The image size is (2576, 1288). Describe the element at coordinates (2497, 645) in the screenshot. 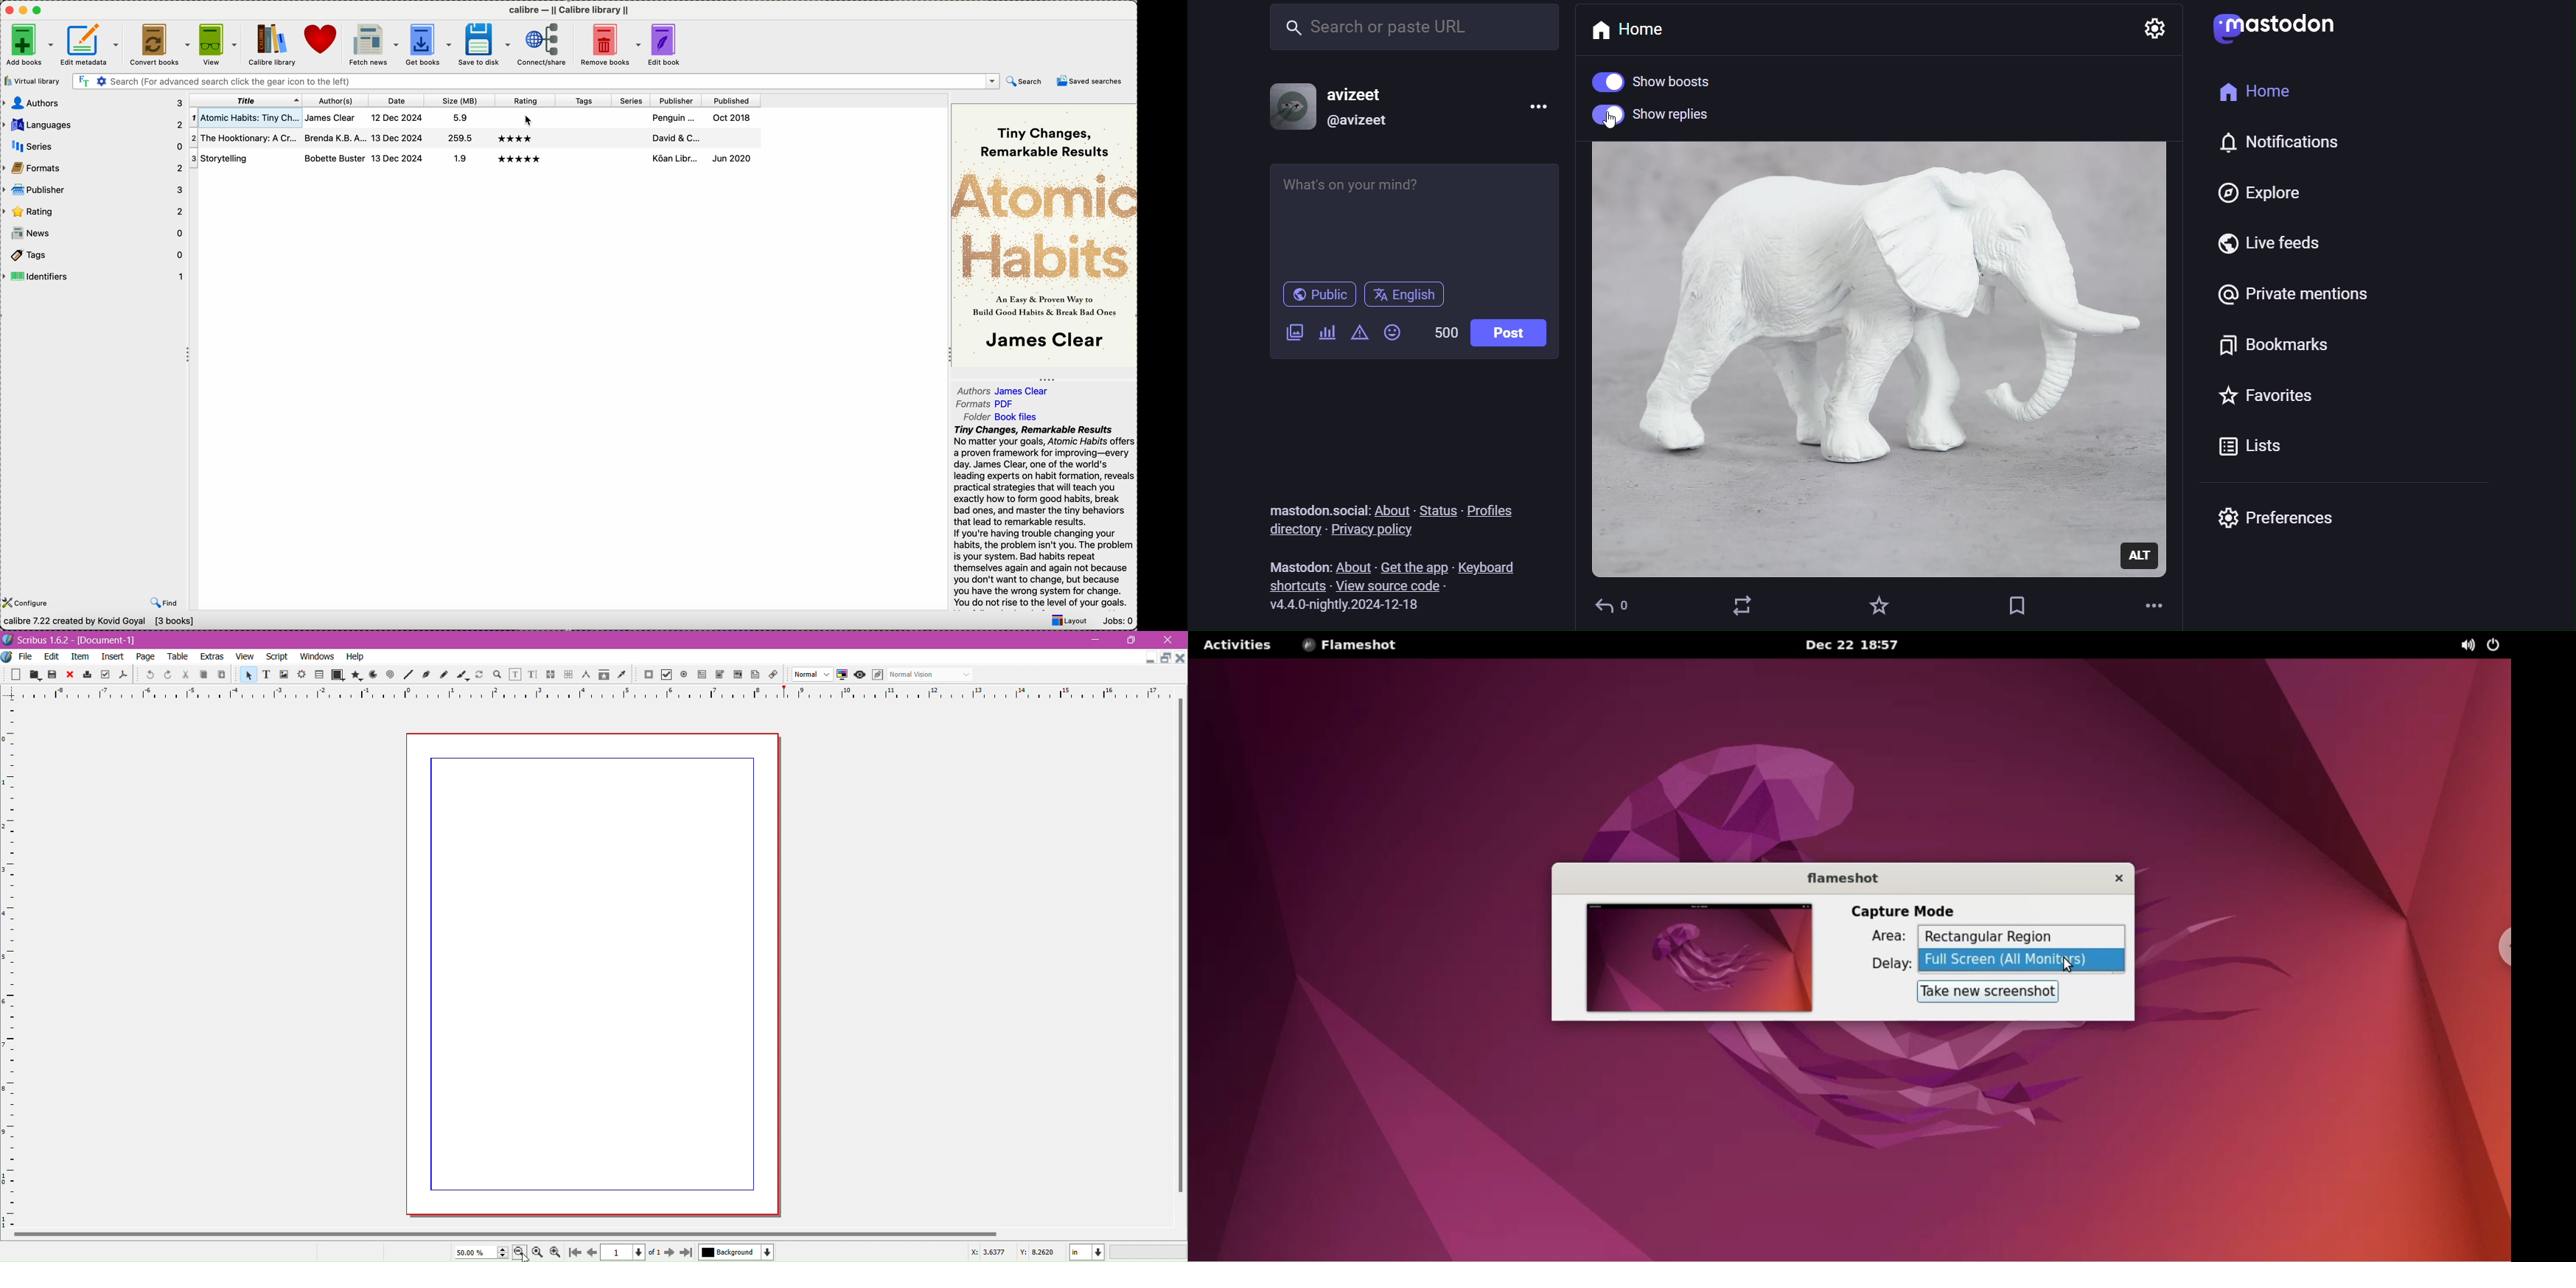

I see `power options ` at that location.